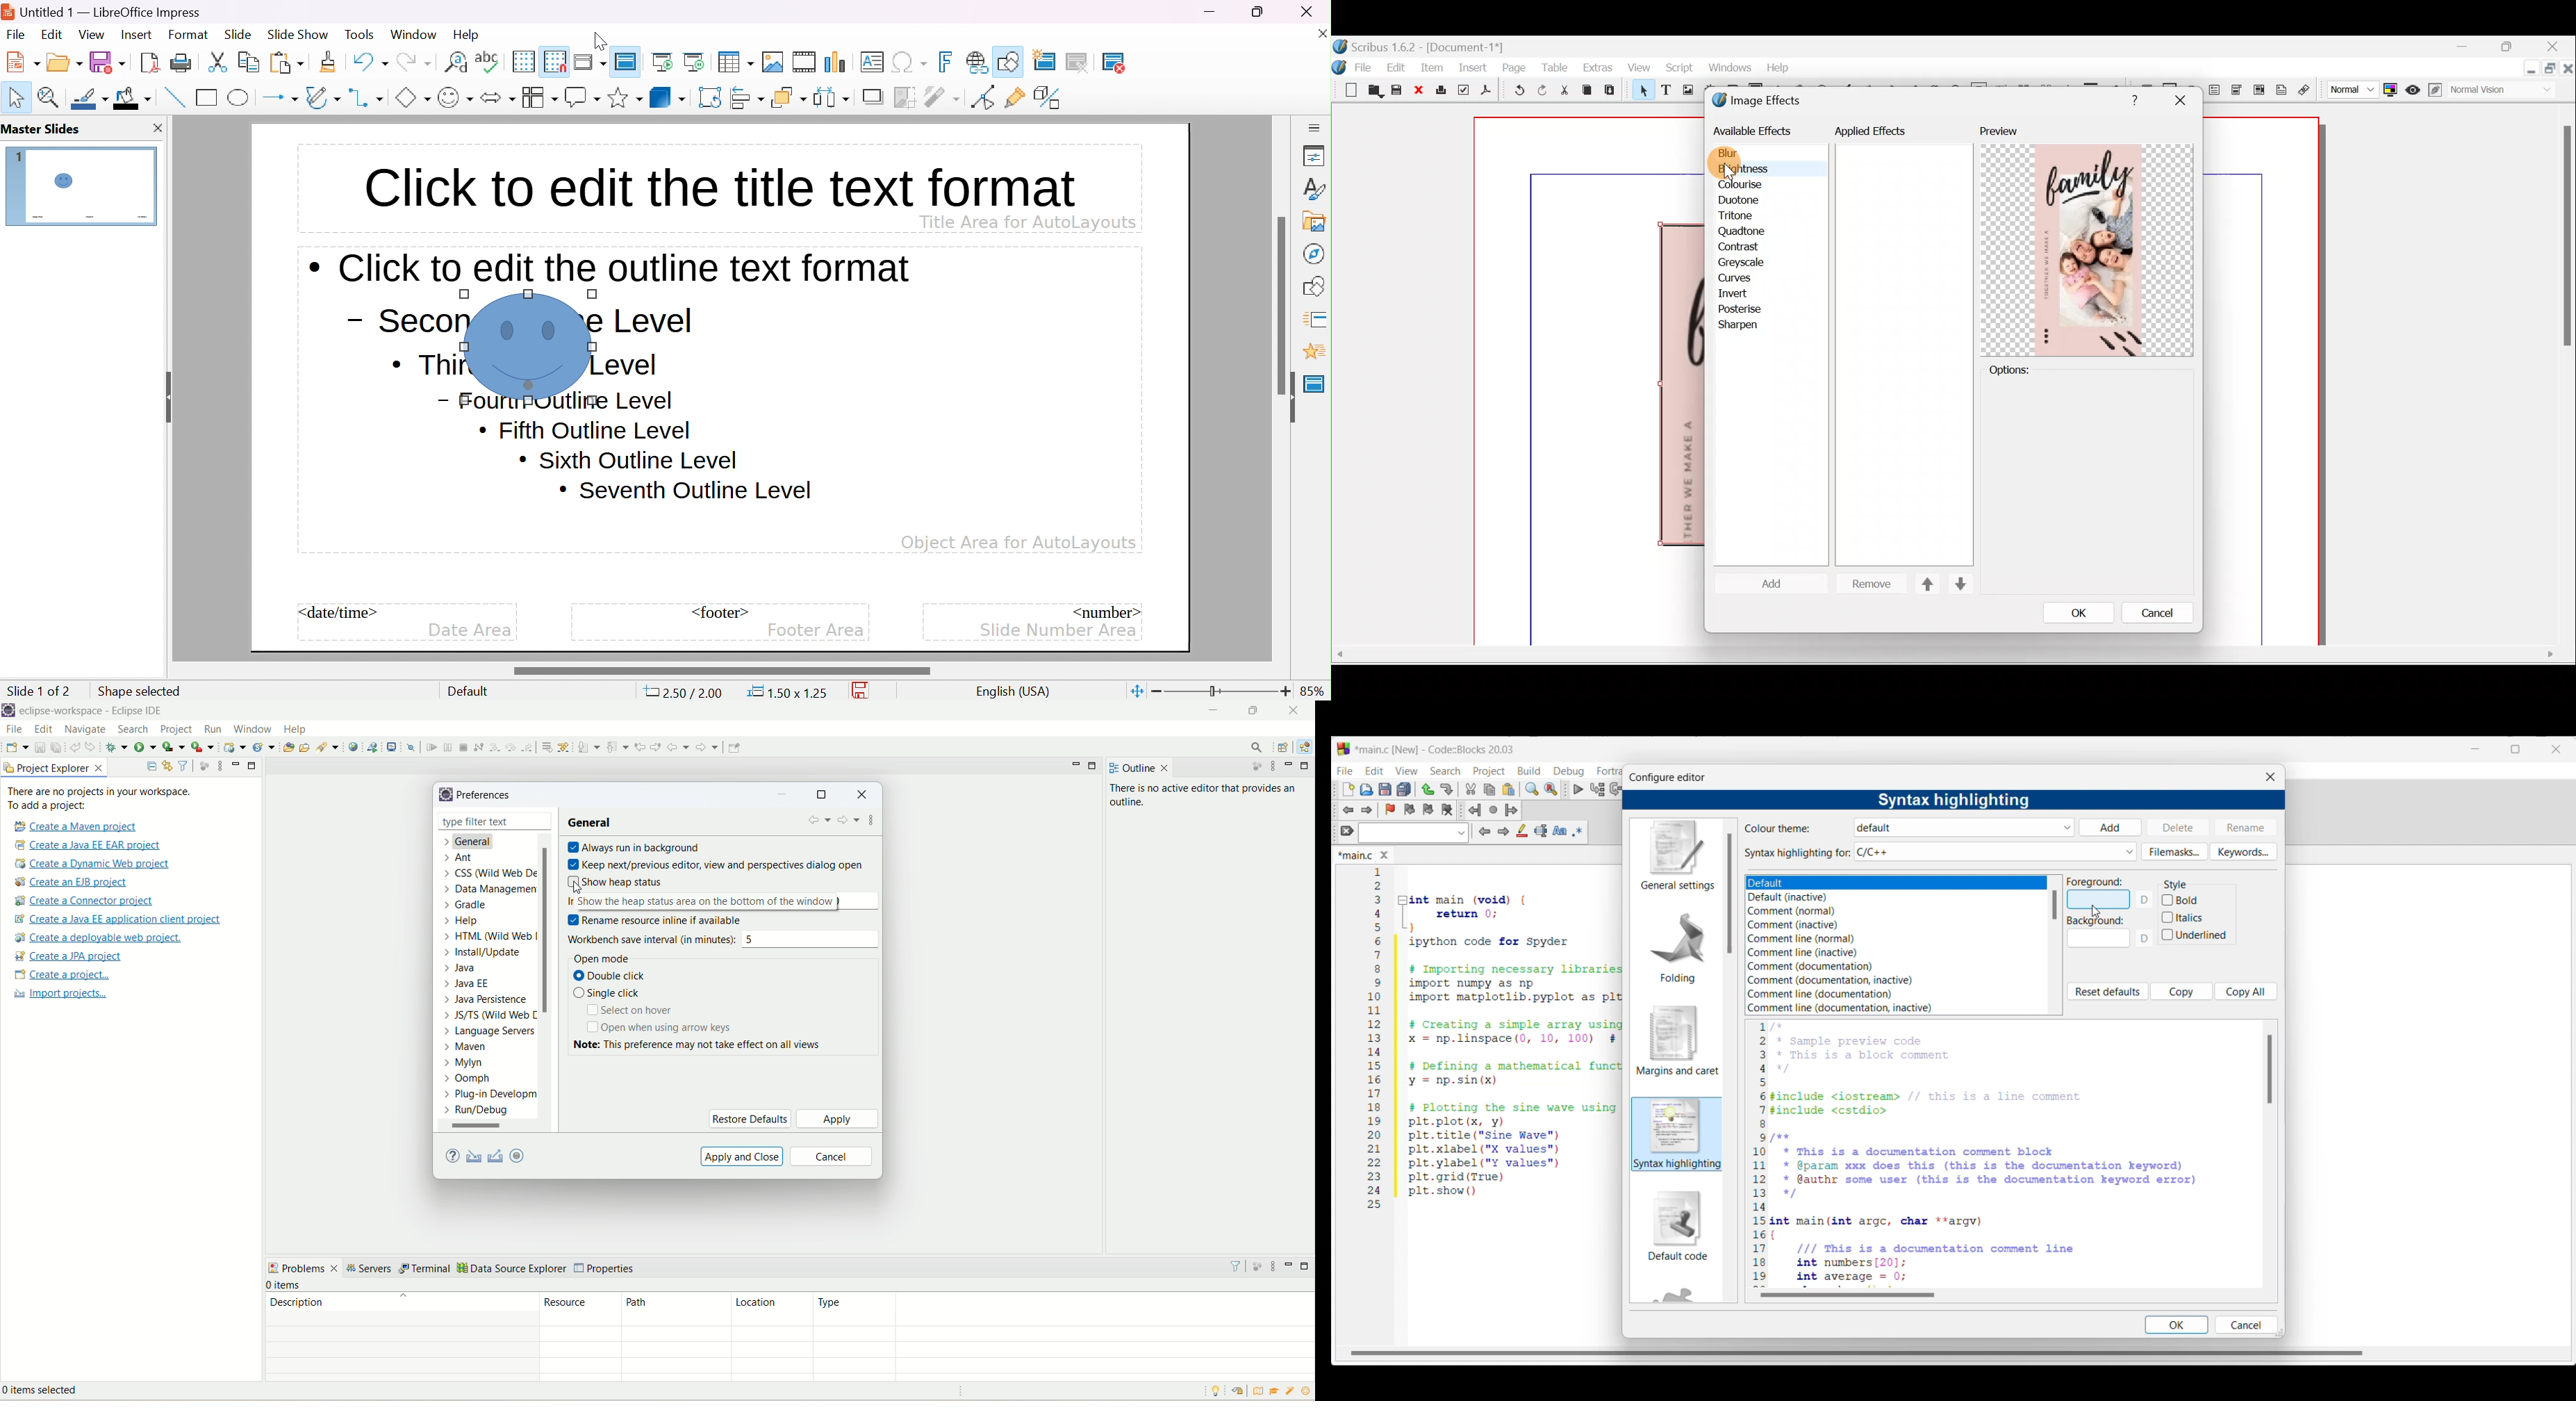 The height and width of the screenshot is (1428, 2576). Describe the element at coordinates (581, 405) in the screenshot. I see `cursor` at that location.